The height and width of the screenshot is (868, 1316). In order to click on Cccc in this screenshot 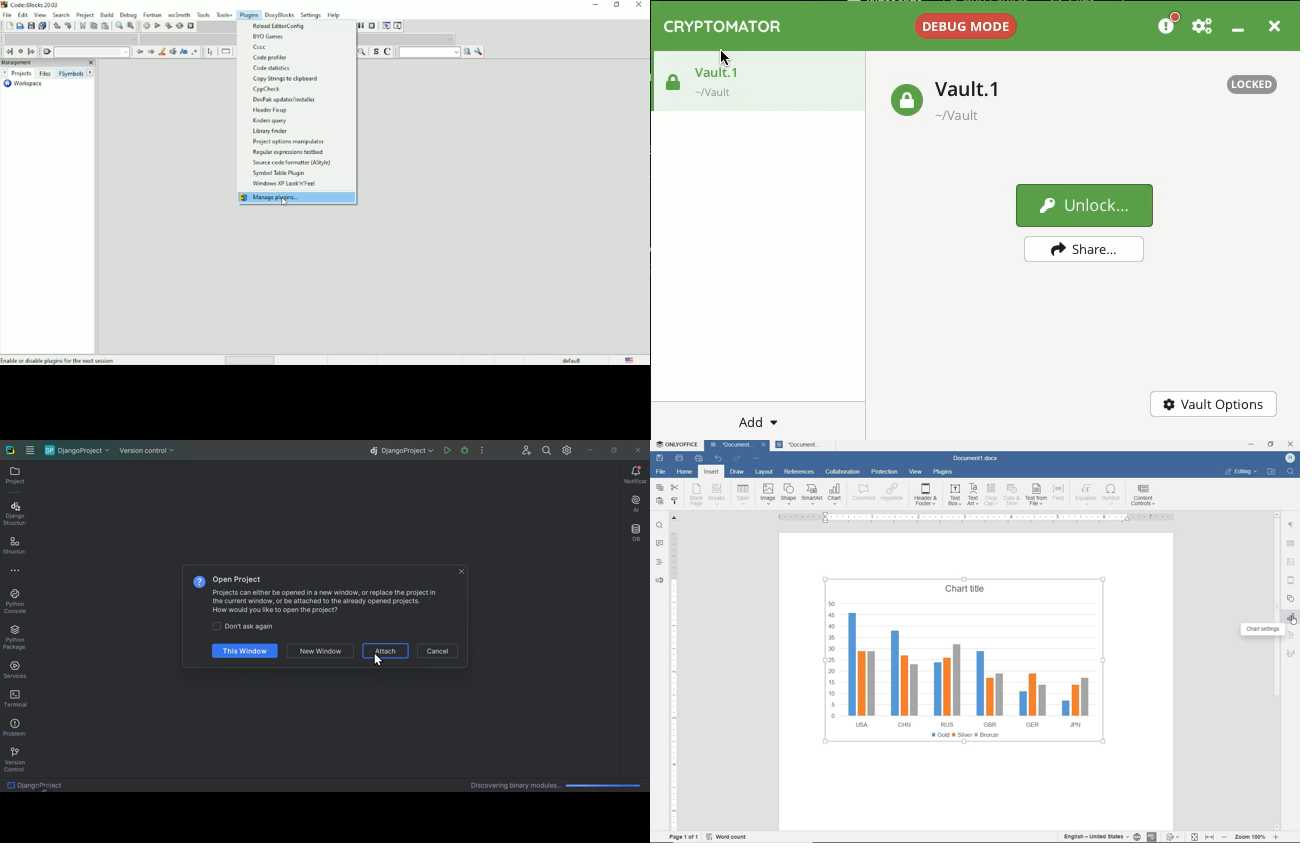, I will do `click(261, 48)`.